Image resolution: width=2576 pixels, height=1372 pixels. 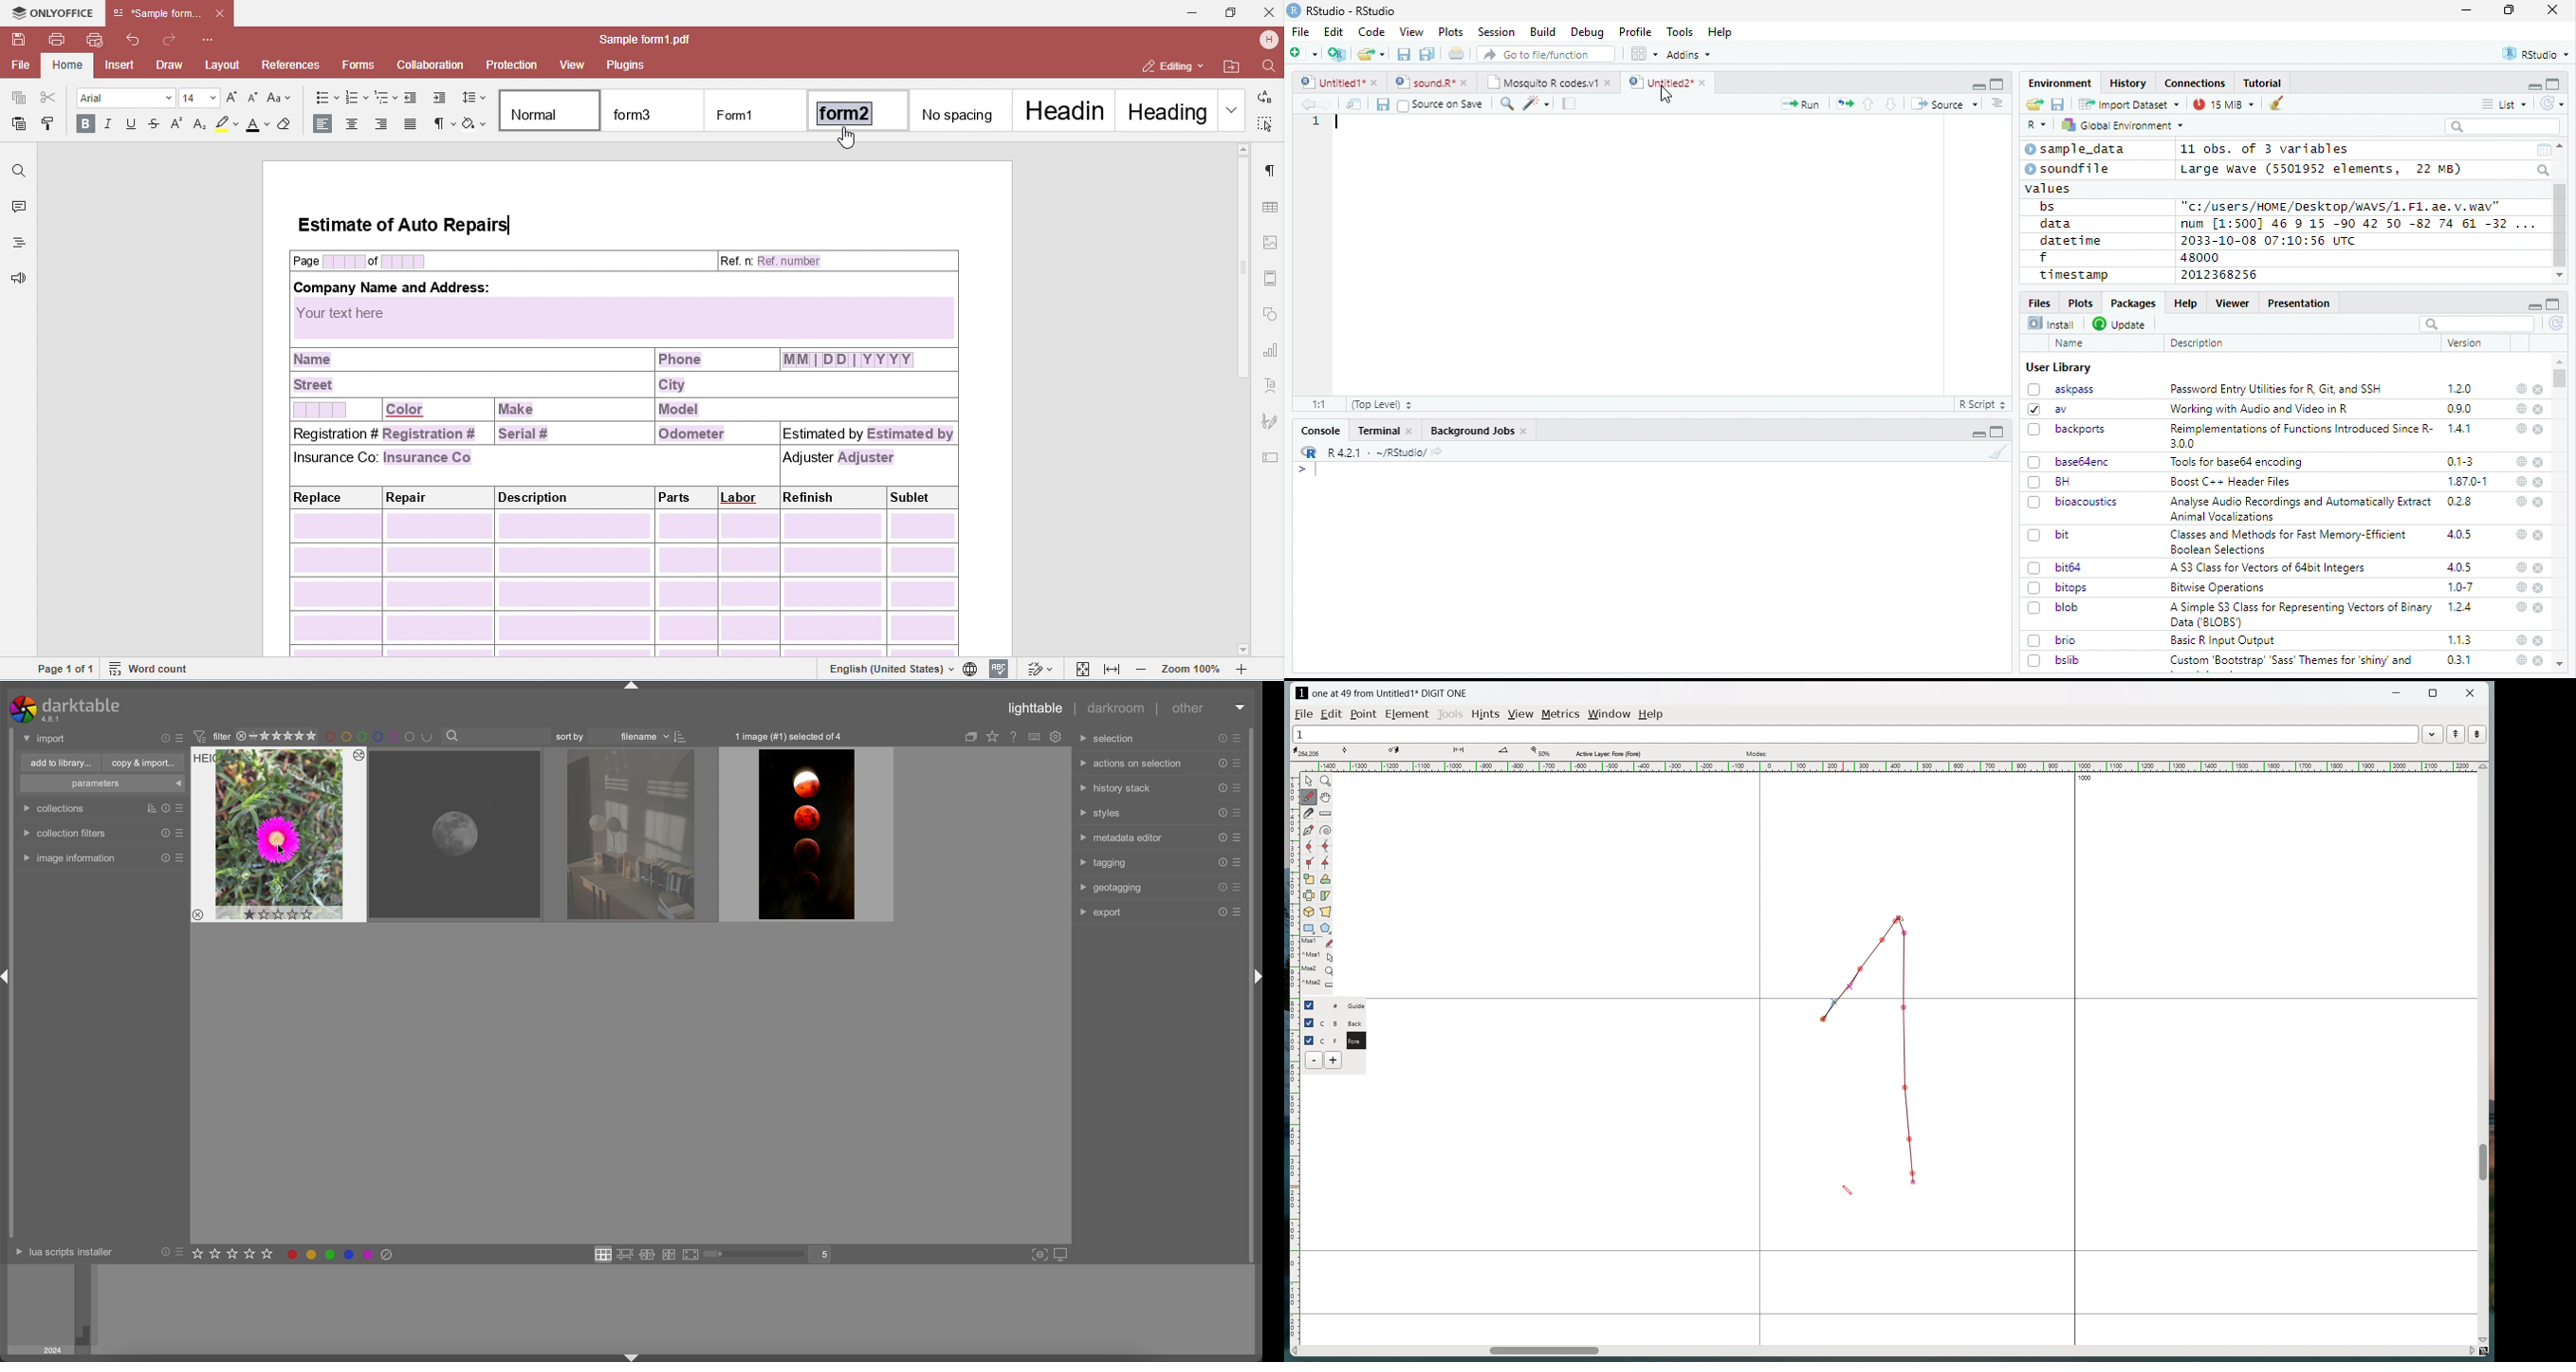 I want to click on A Simple S3 Class for Representing Vectors of Binary
Data (BLOBS), so click(x=2303, y=615).